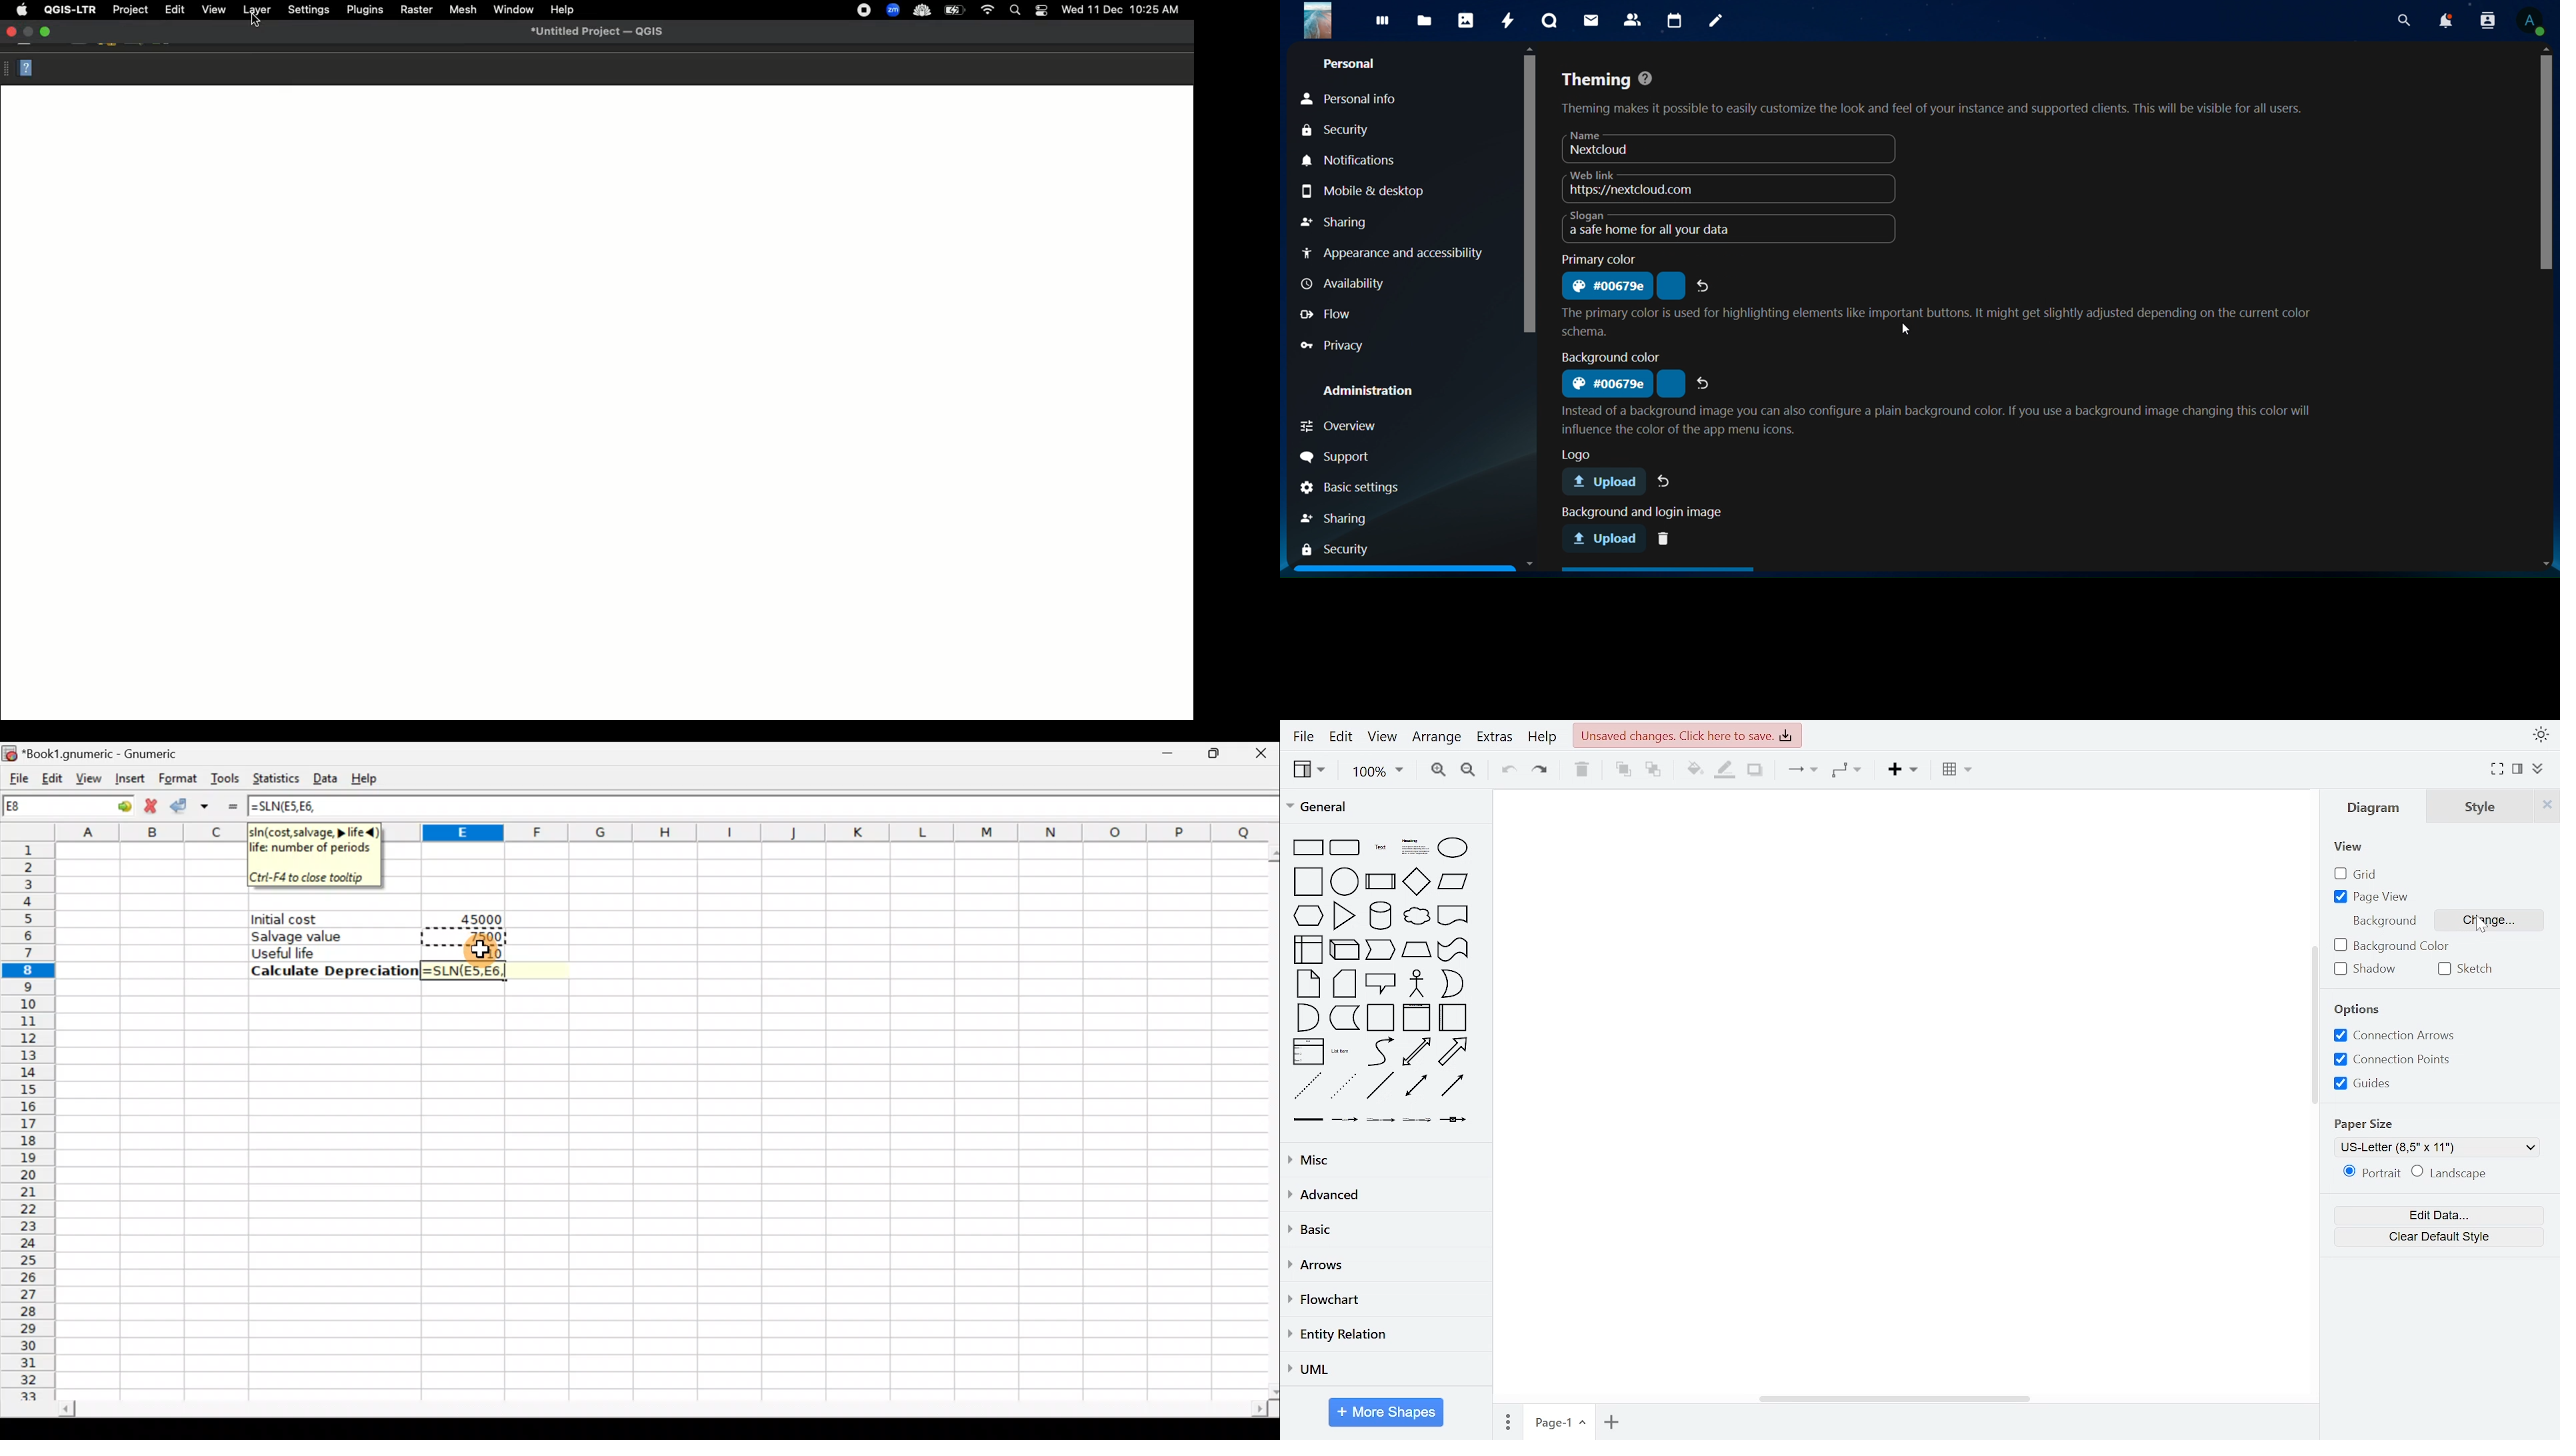 The height and width of the screenshot is (1456, 2576). I want to click on arrange, so click(1436, 737).